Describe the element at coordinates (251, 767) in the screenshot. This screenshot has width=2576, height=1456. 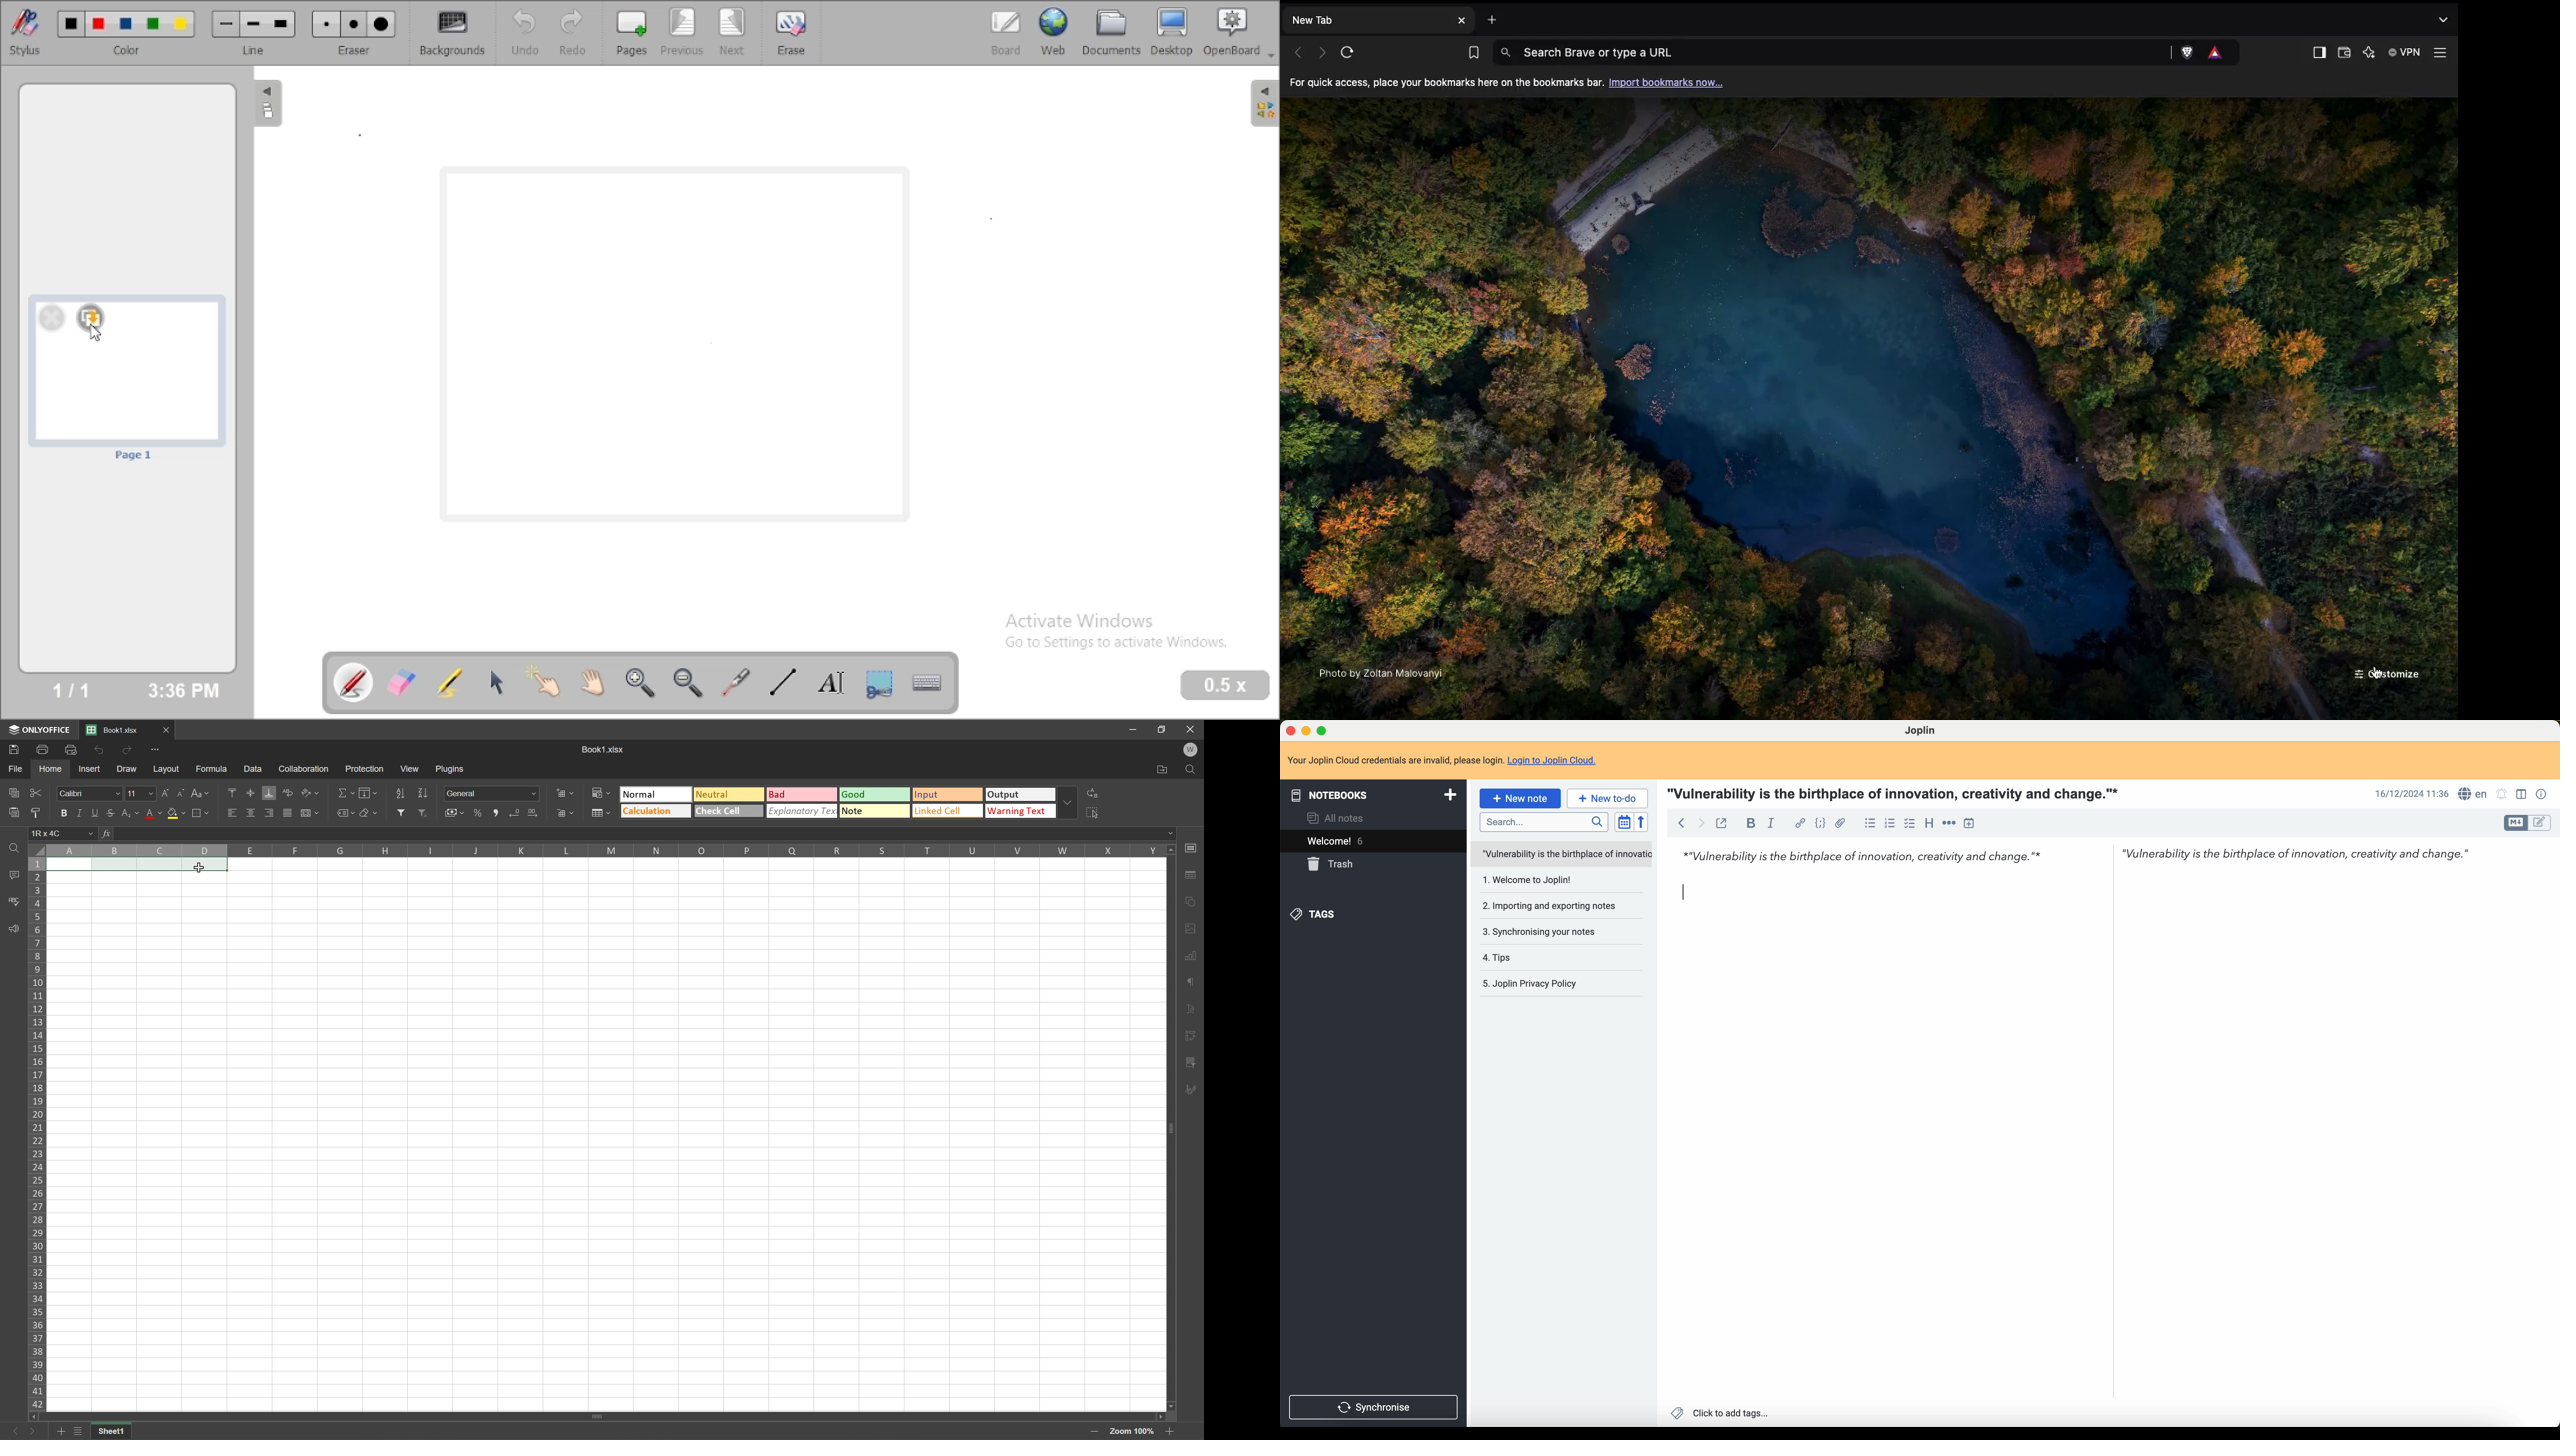
I see `Data` at that location.